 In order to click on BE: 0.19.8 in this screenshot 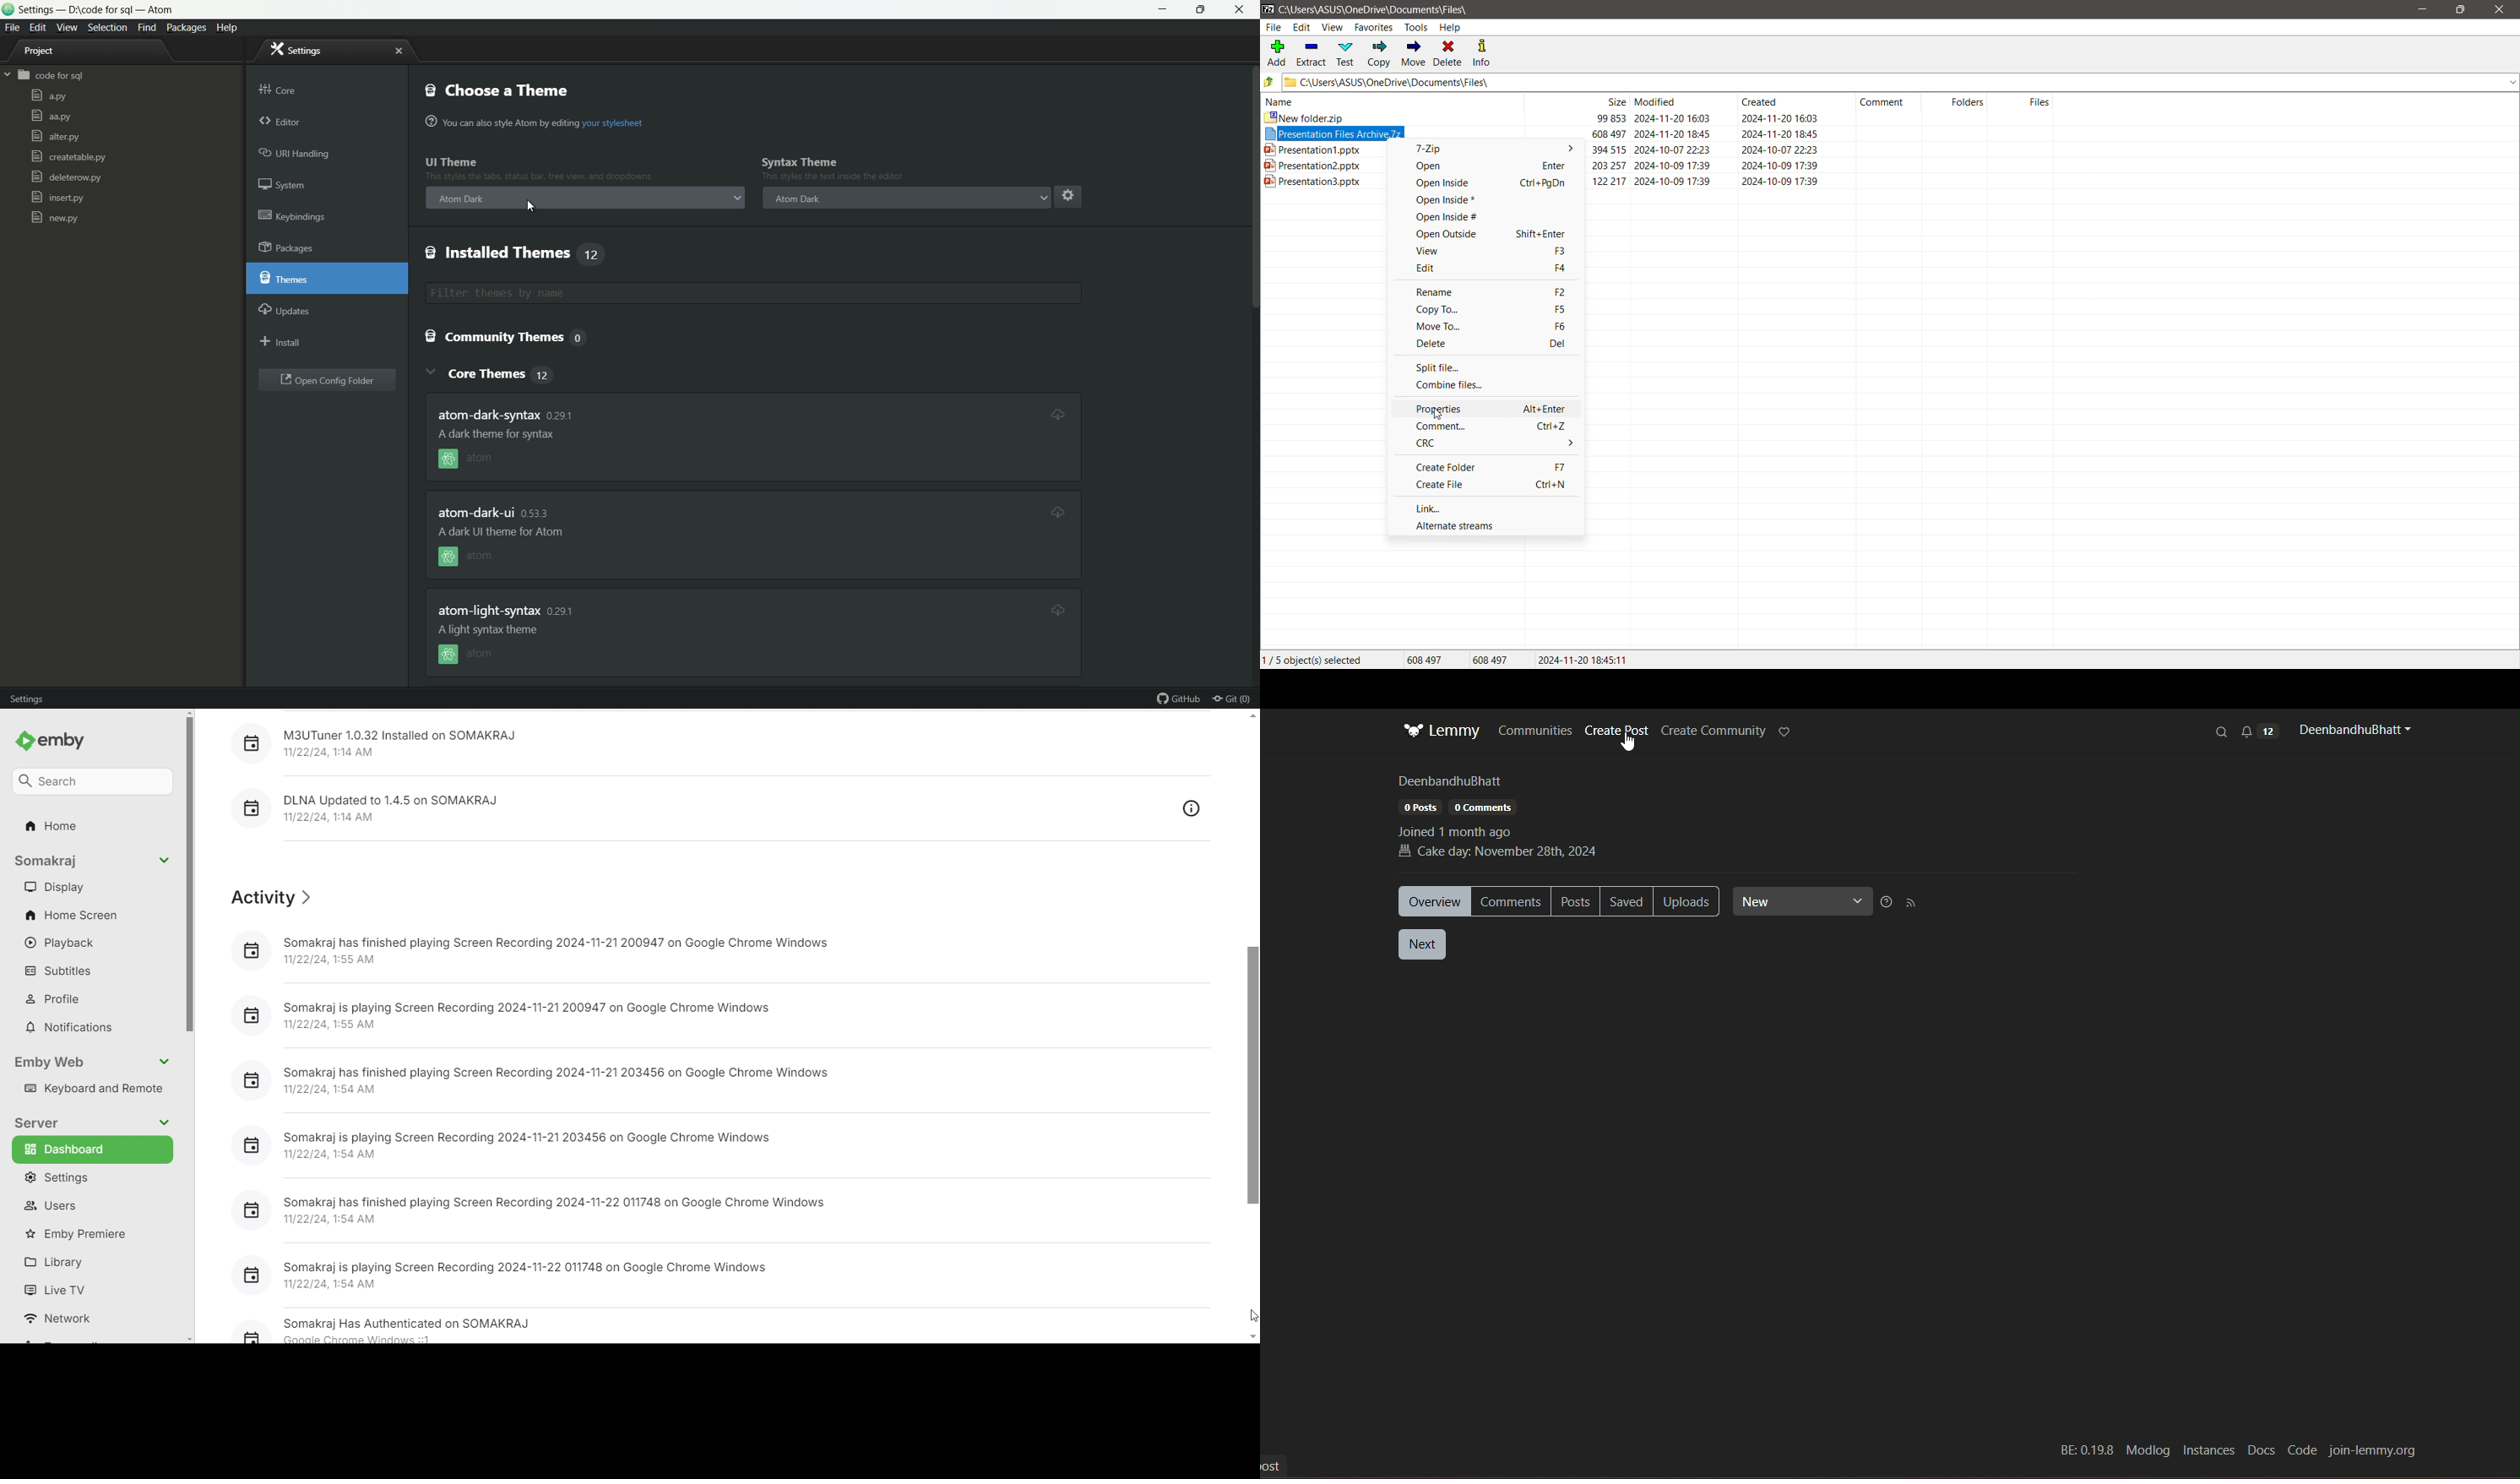, I will do `click(2084, 1451)`.